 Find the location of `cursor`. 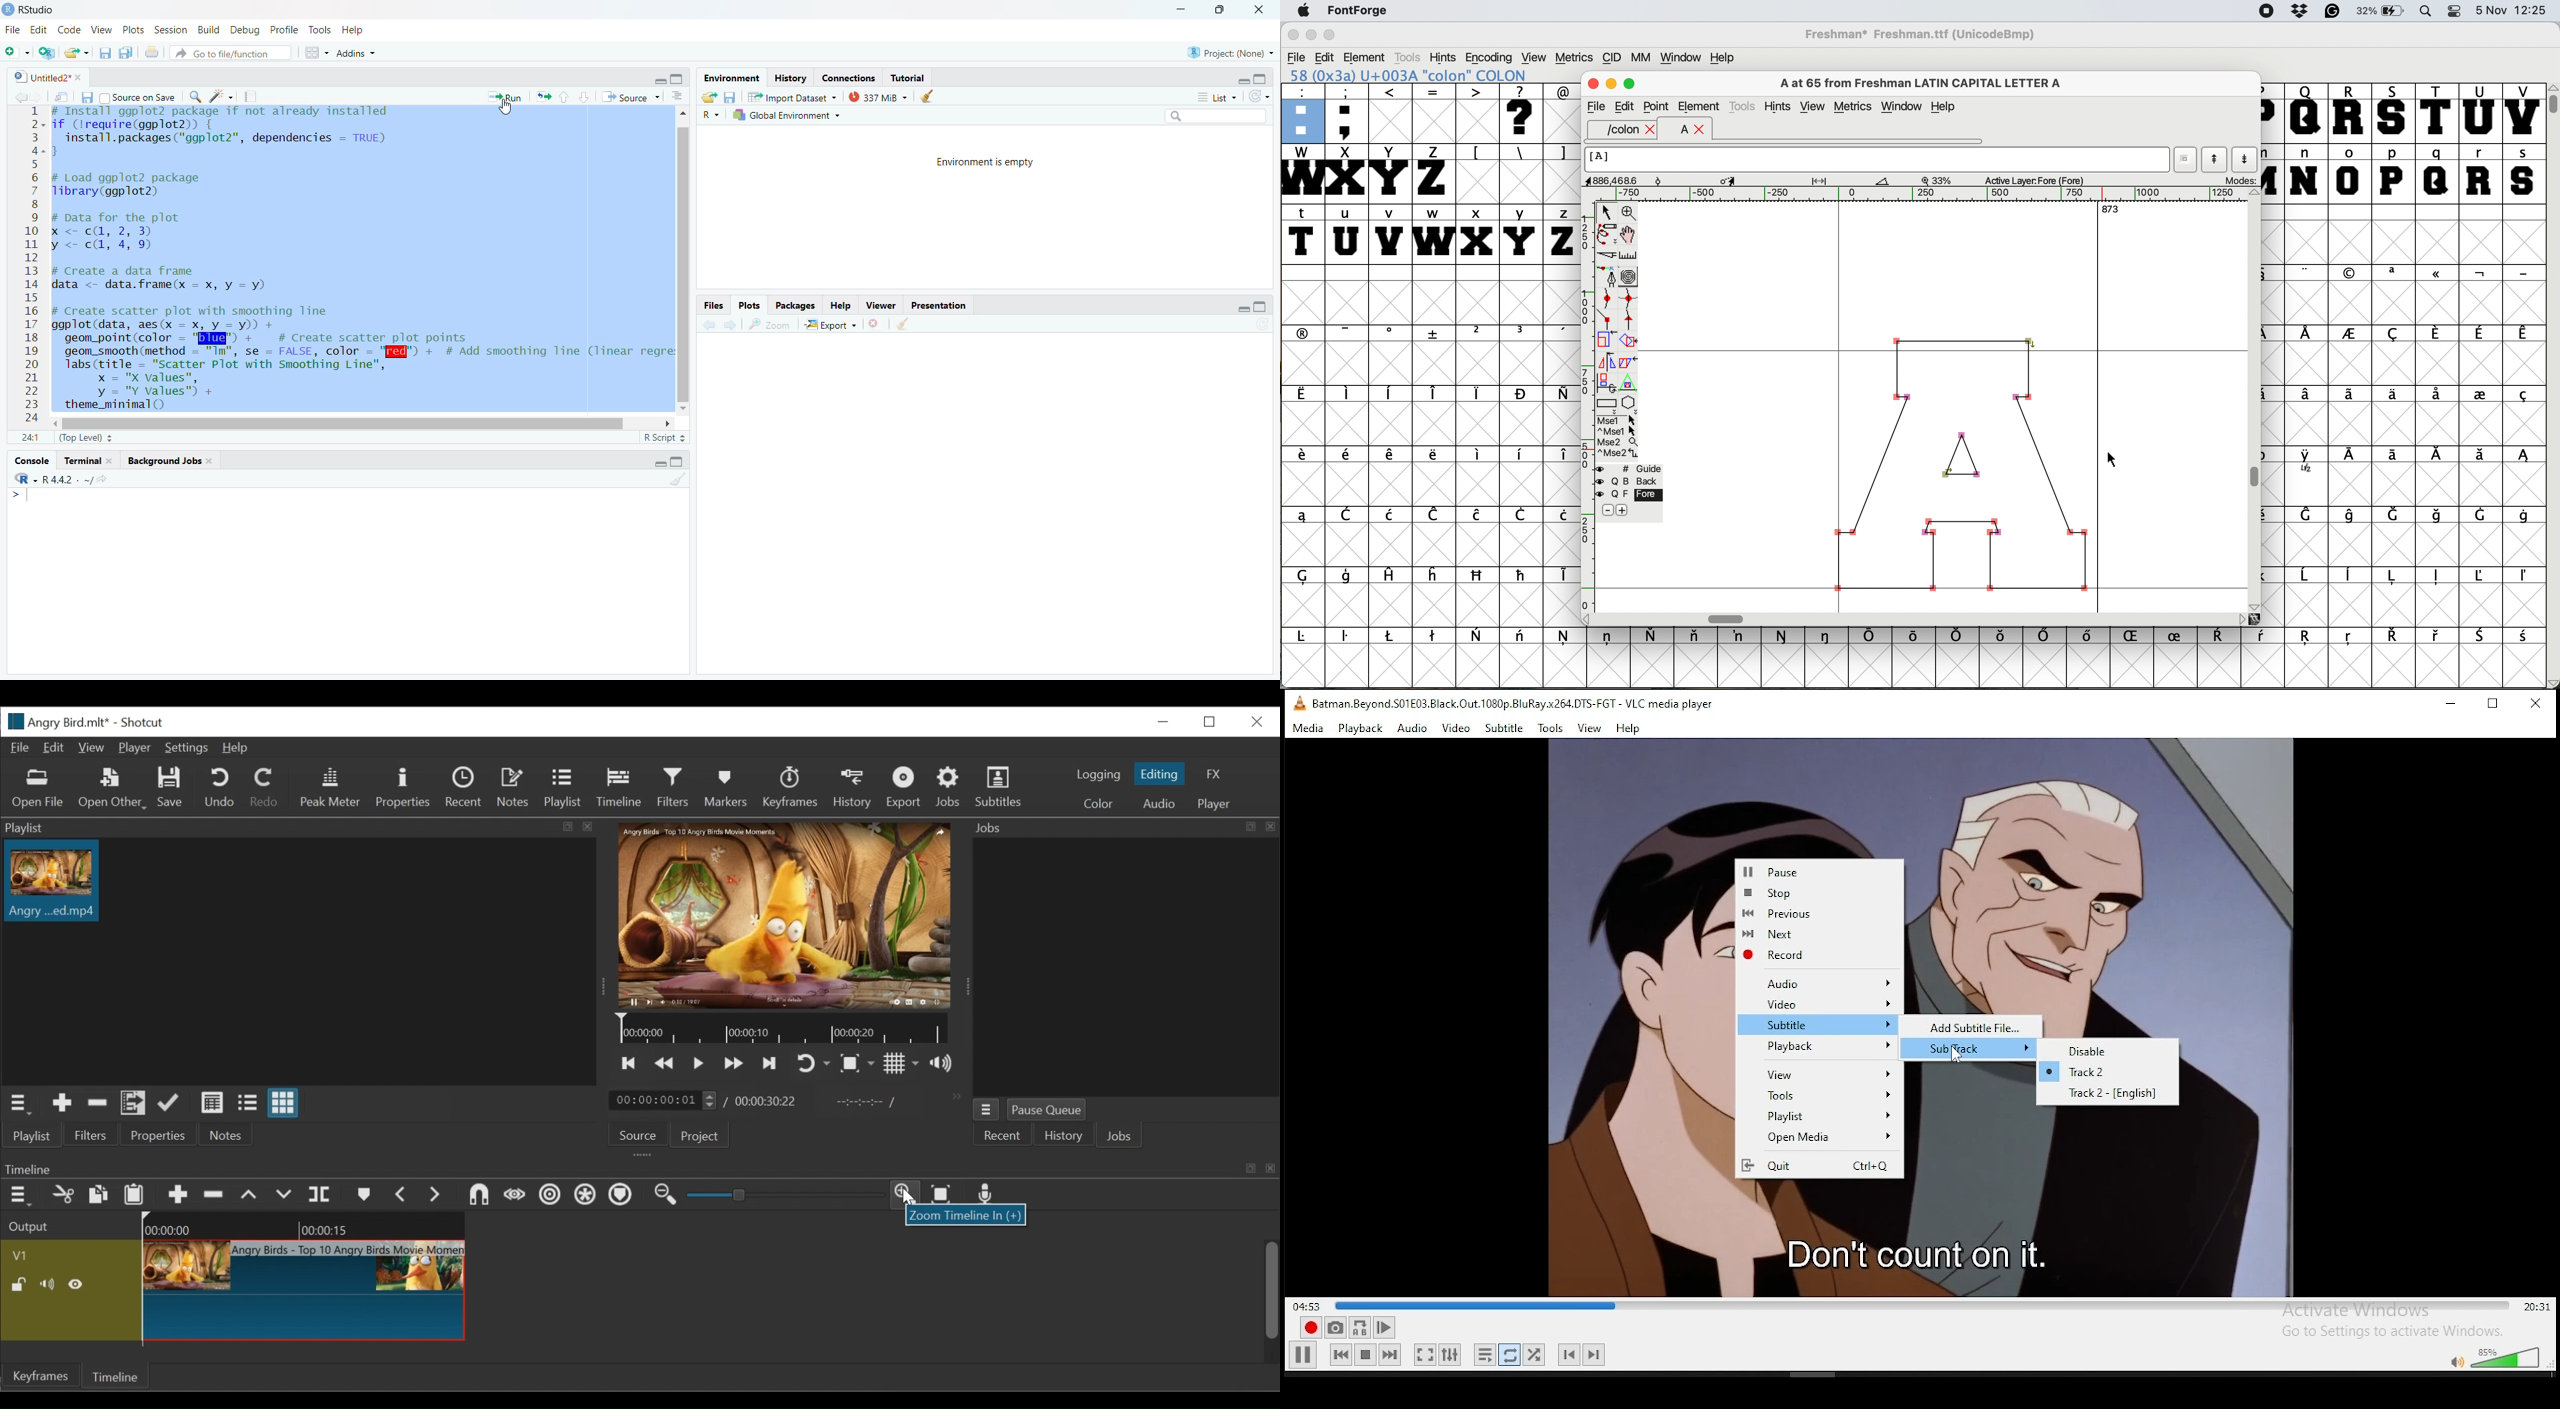

cursor is located at coordinates (506, 111).